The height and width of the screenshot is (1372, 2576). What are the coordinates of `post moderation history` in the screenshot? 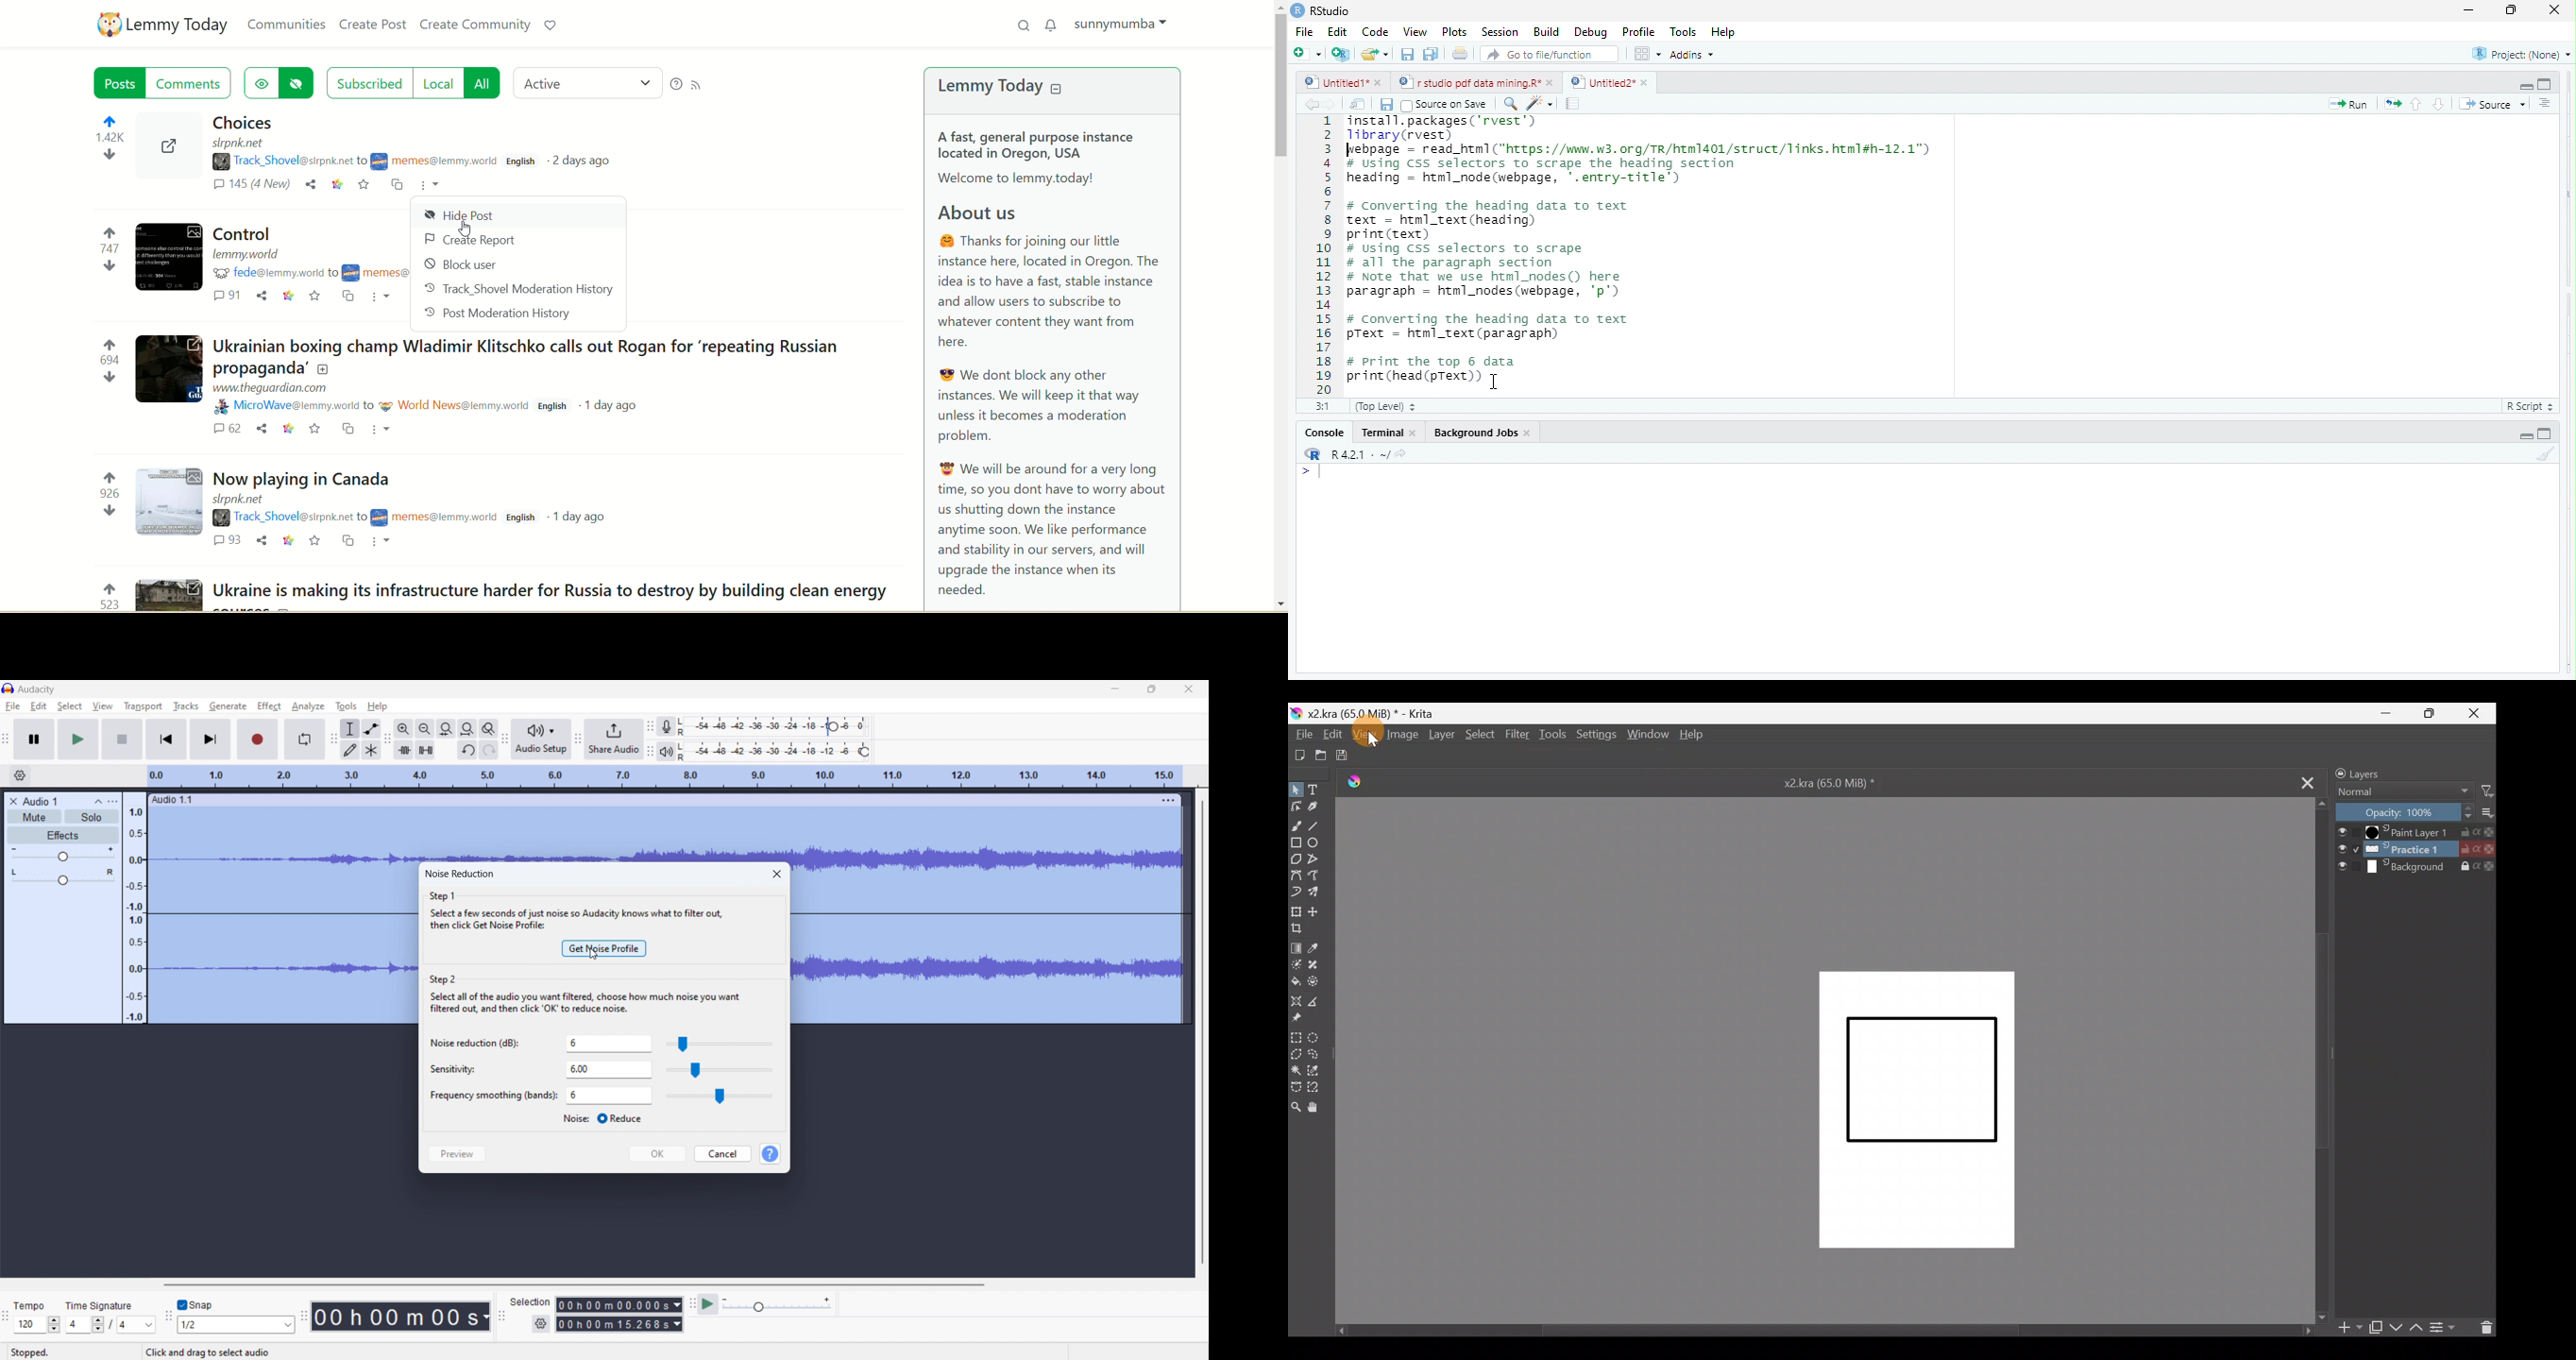 It's located at (501, 315).